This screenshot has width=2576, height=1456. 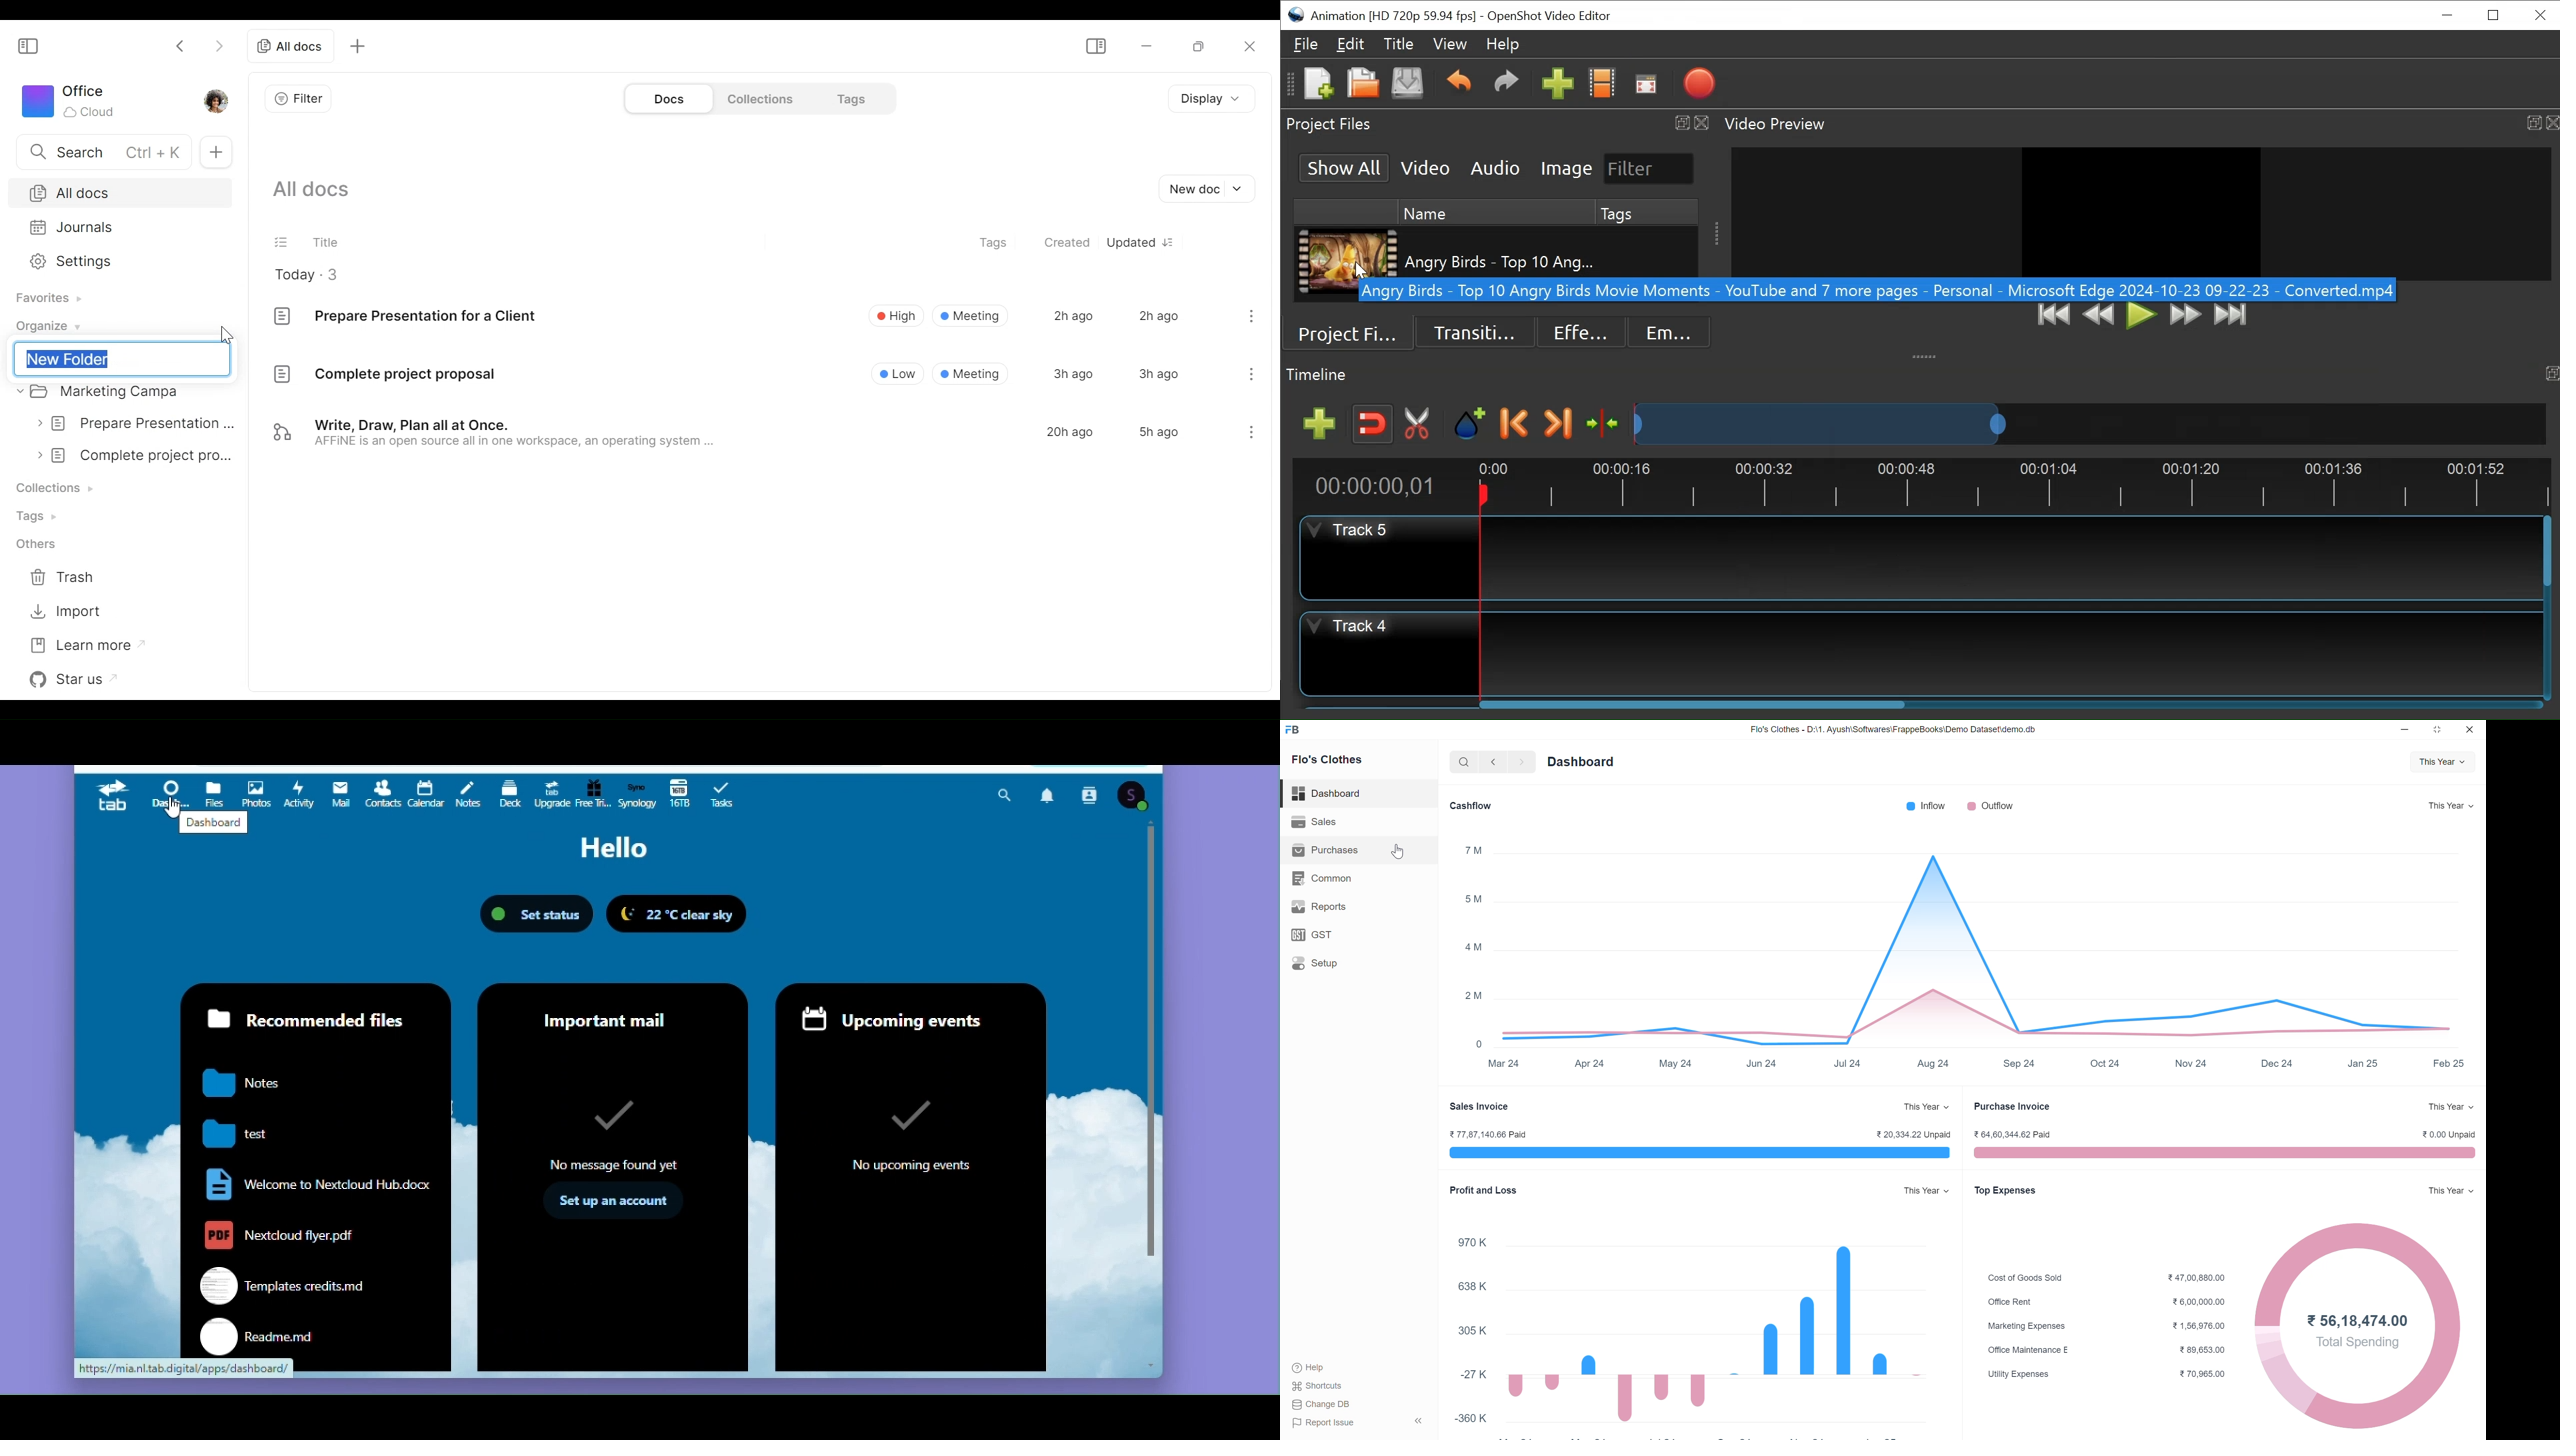 I want to click on Profit and Loss, so click(x=1485, y=1189).